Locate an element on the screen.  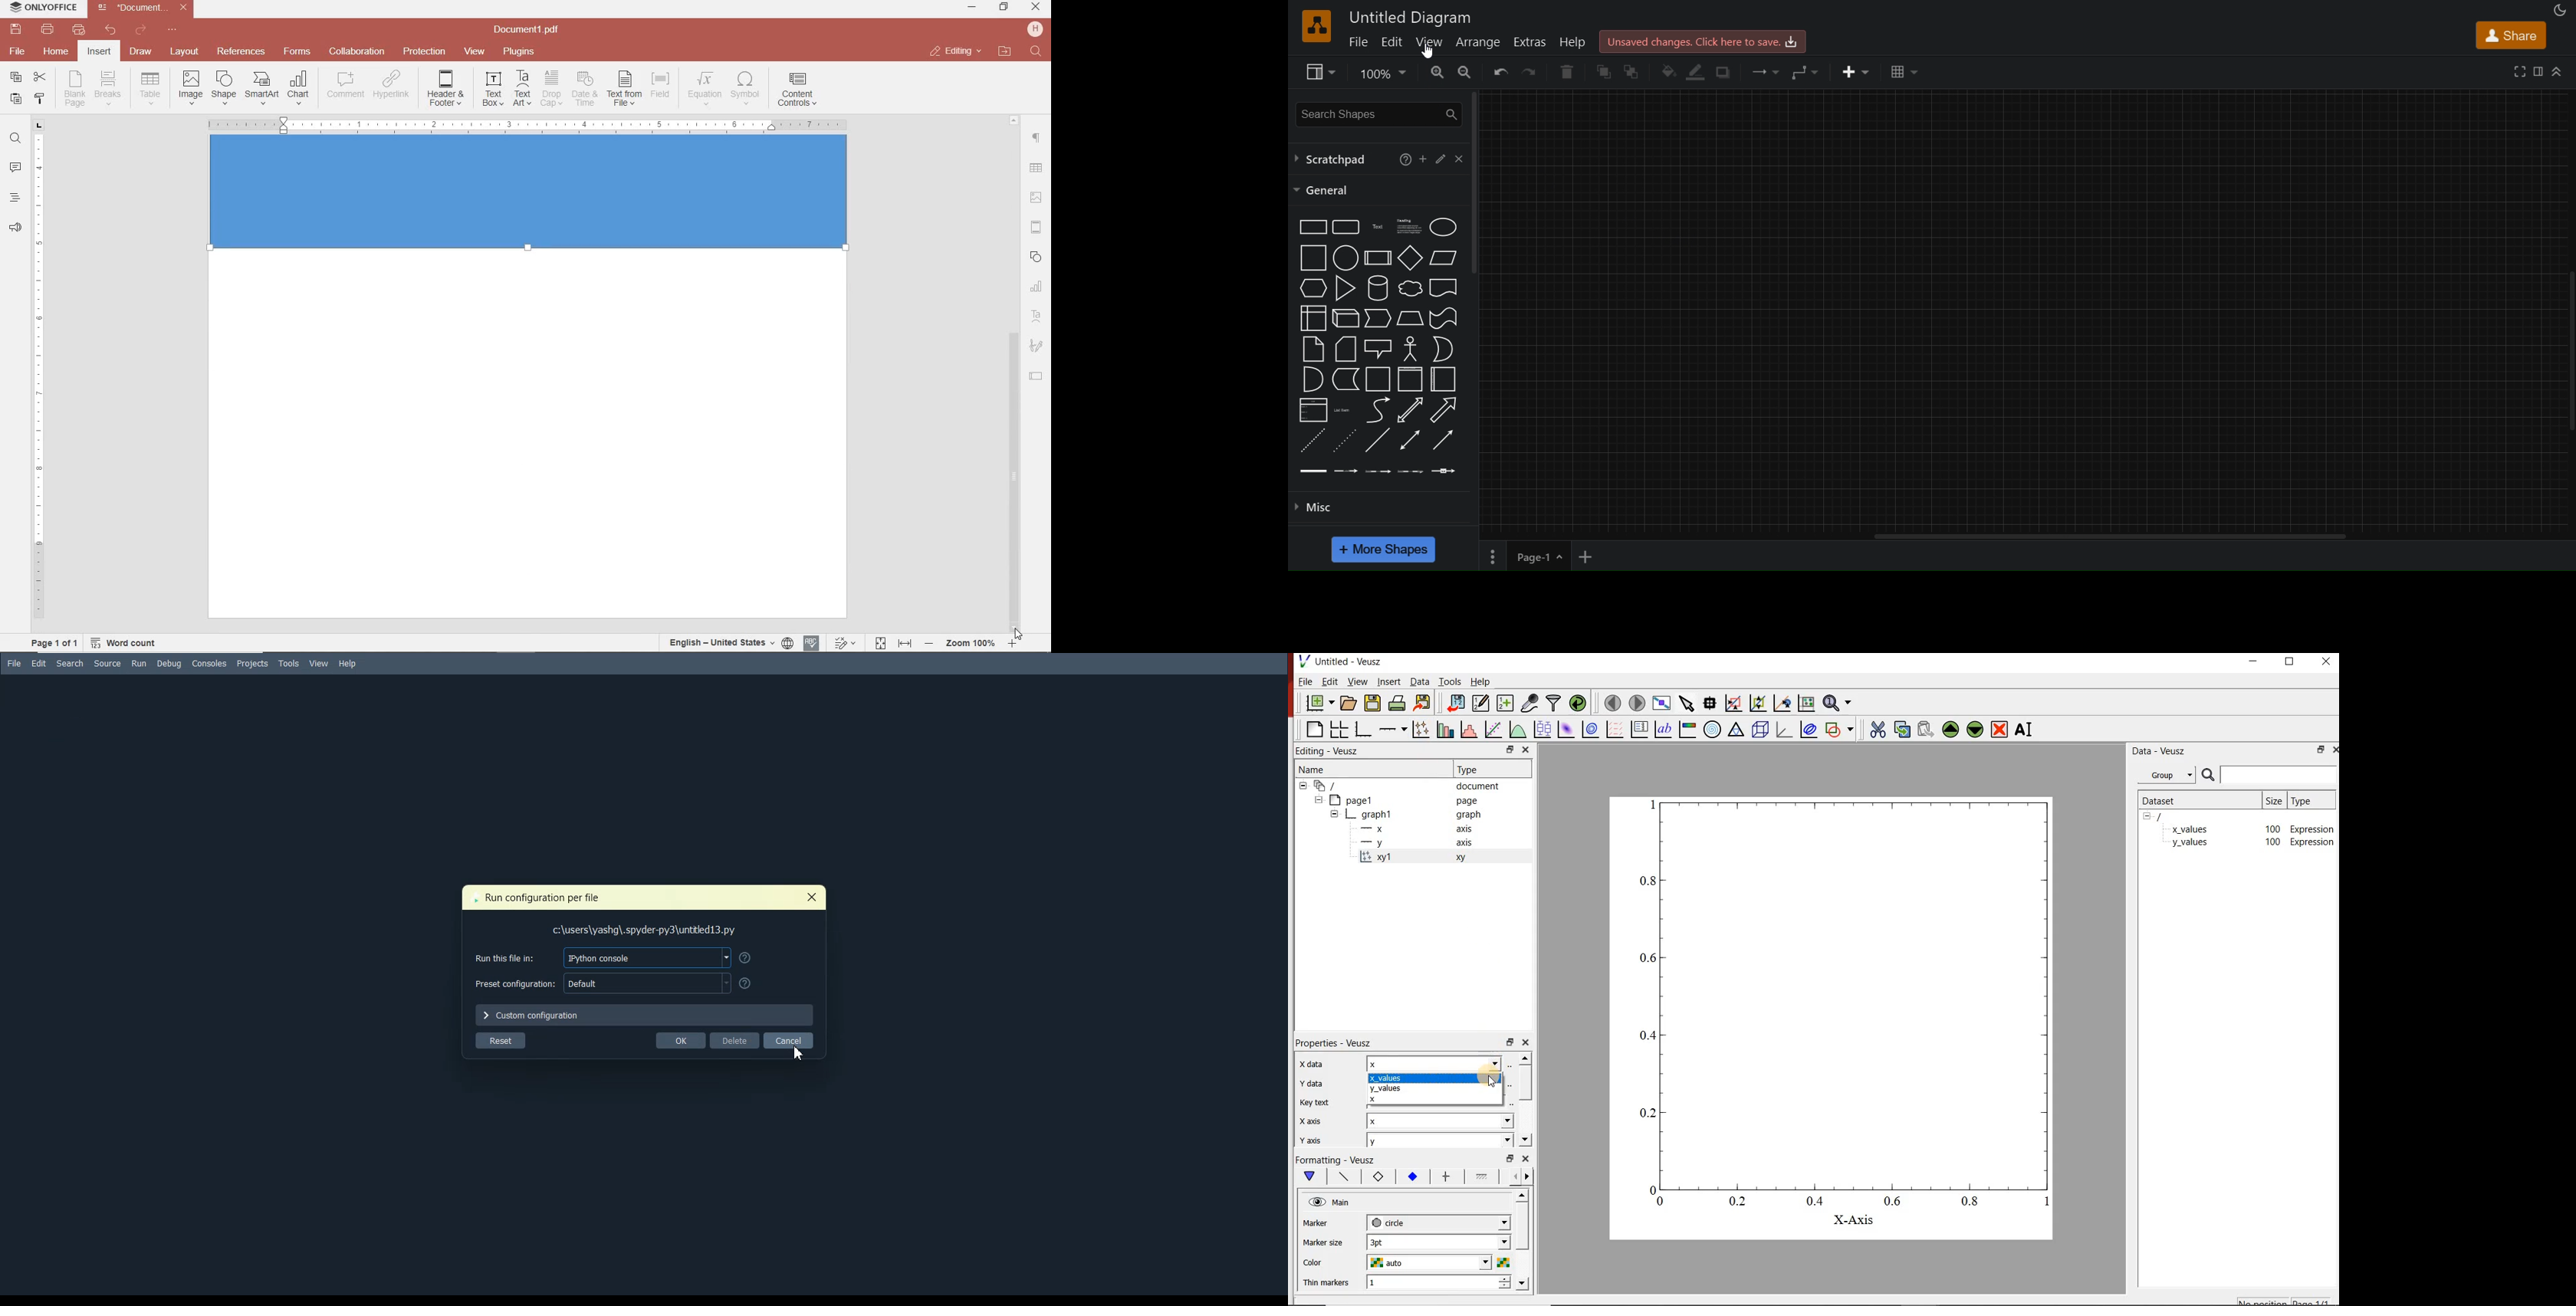
Help is located at coordinates (347, 664).